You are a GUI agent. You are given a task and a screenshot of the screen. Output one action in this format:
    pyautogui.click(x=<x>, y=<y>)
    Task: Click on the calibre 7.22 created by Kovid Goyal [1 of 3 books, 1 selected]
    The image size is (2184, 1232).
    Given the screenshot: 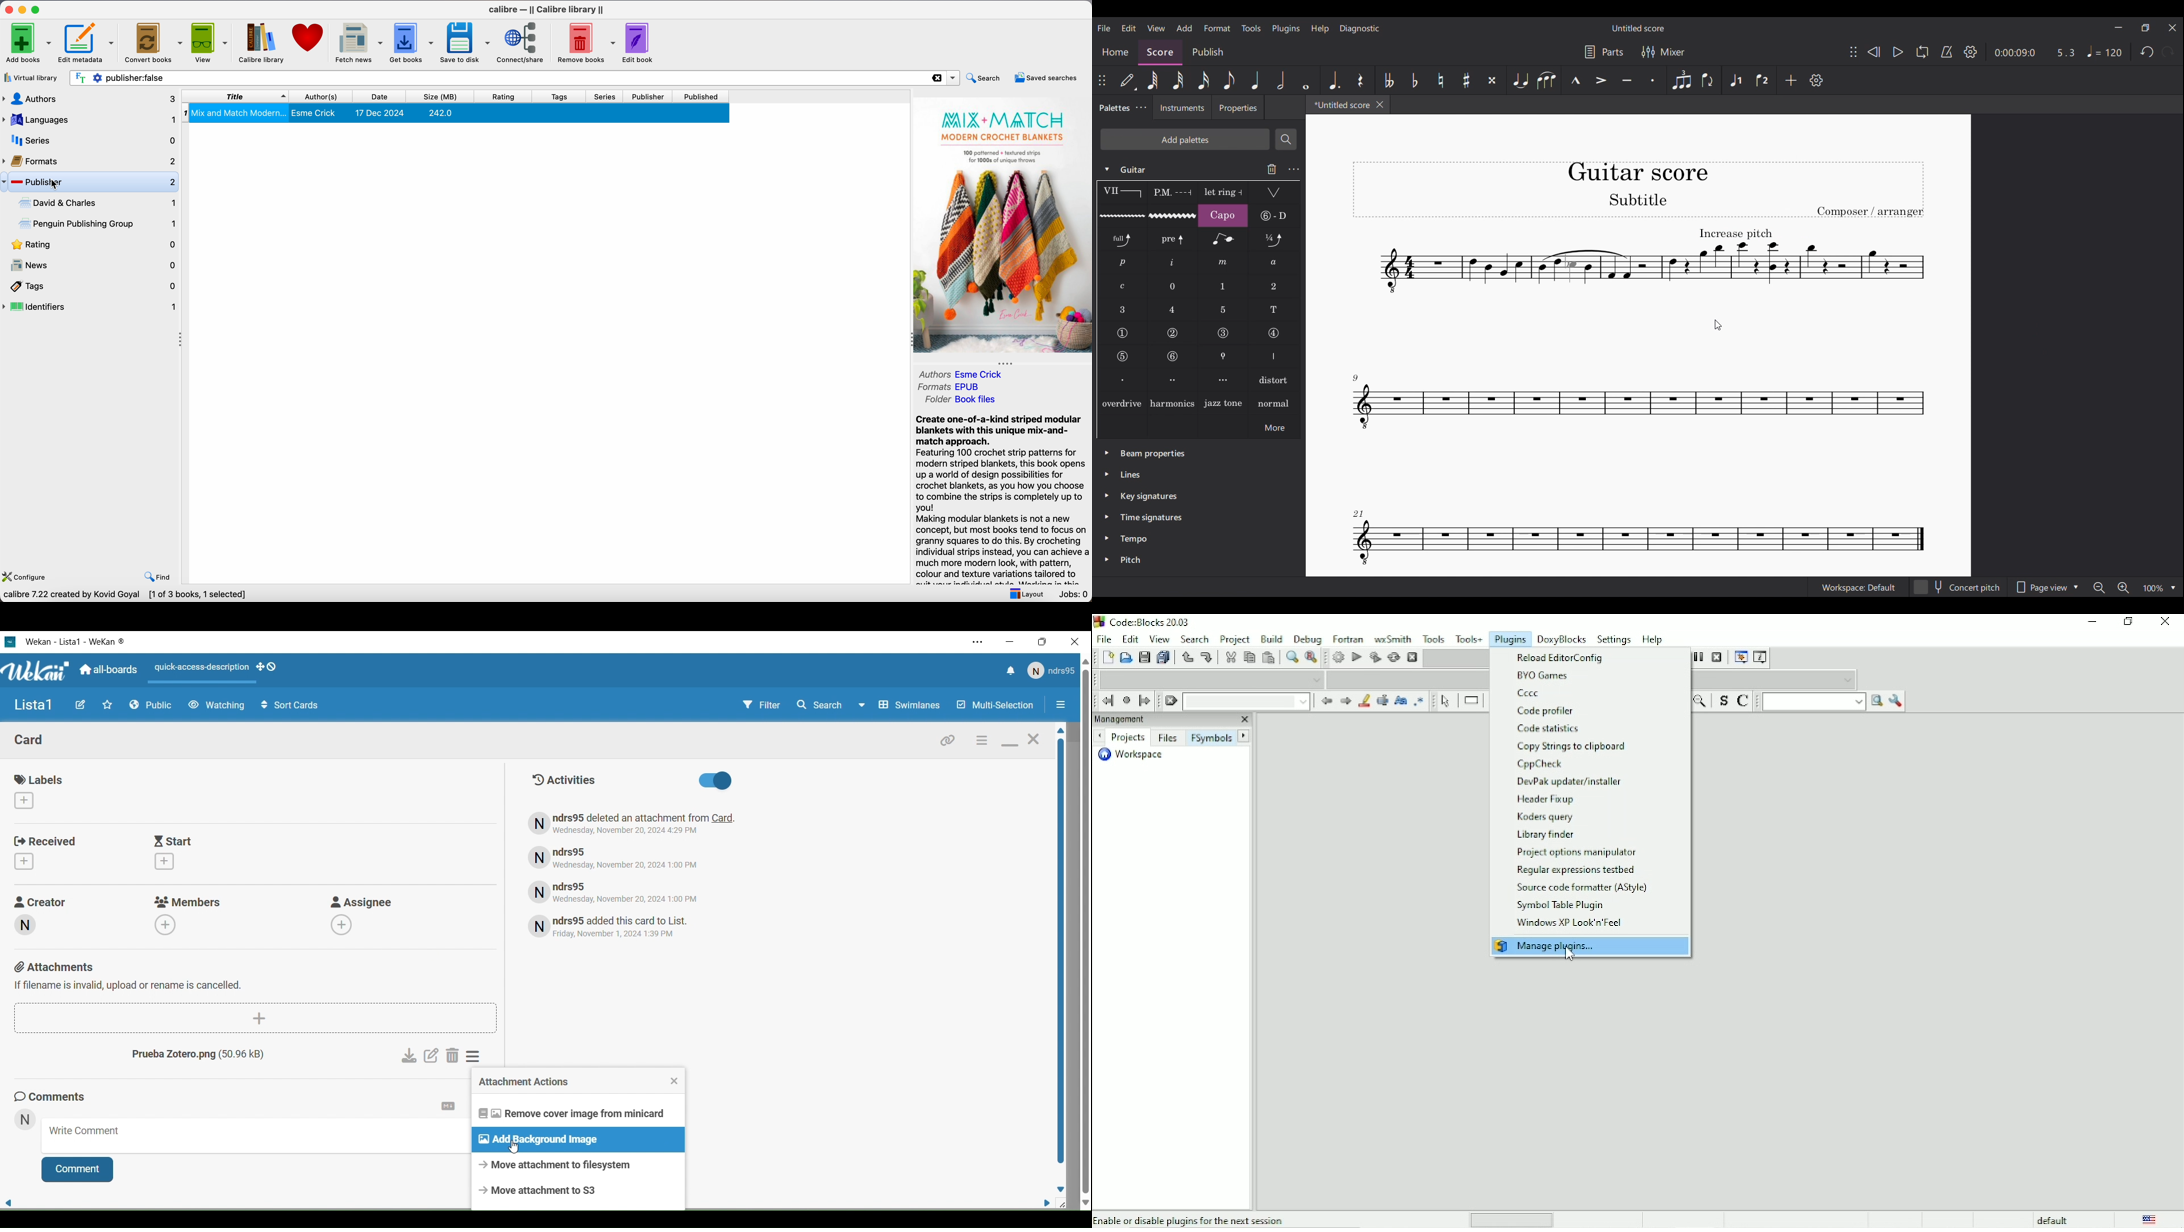 What is the action you would take?
    pyautogui.click(x=128, y=595)
    